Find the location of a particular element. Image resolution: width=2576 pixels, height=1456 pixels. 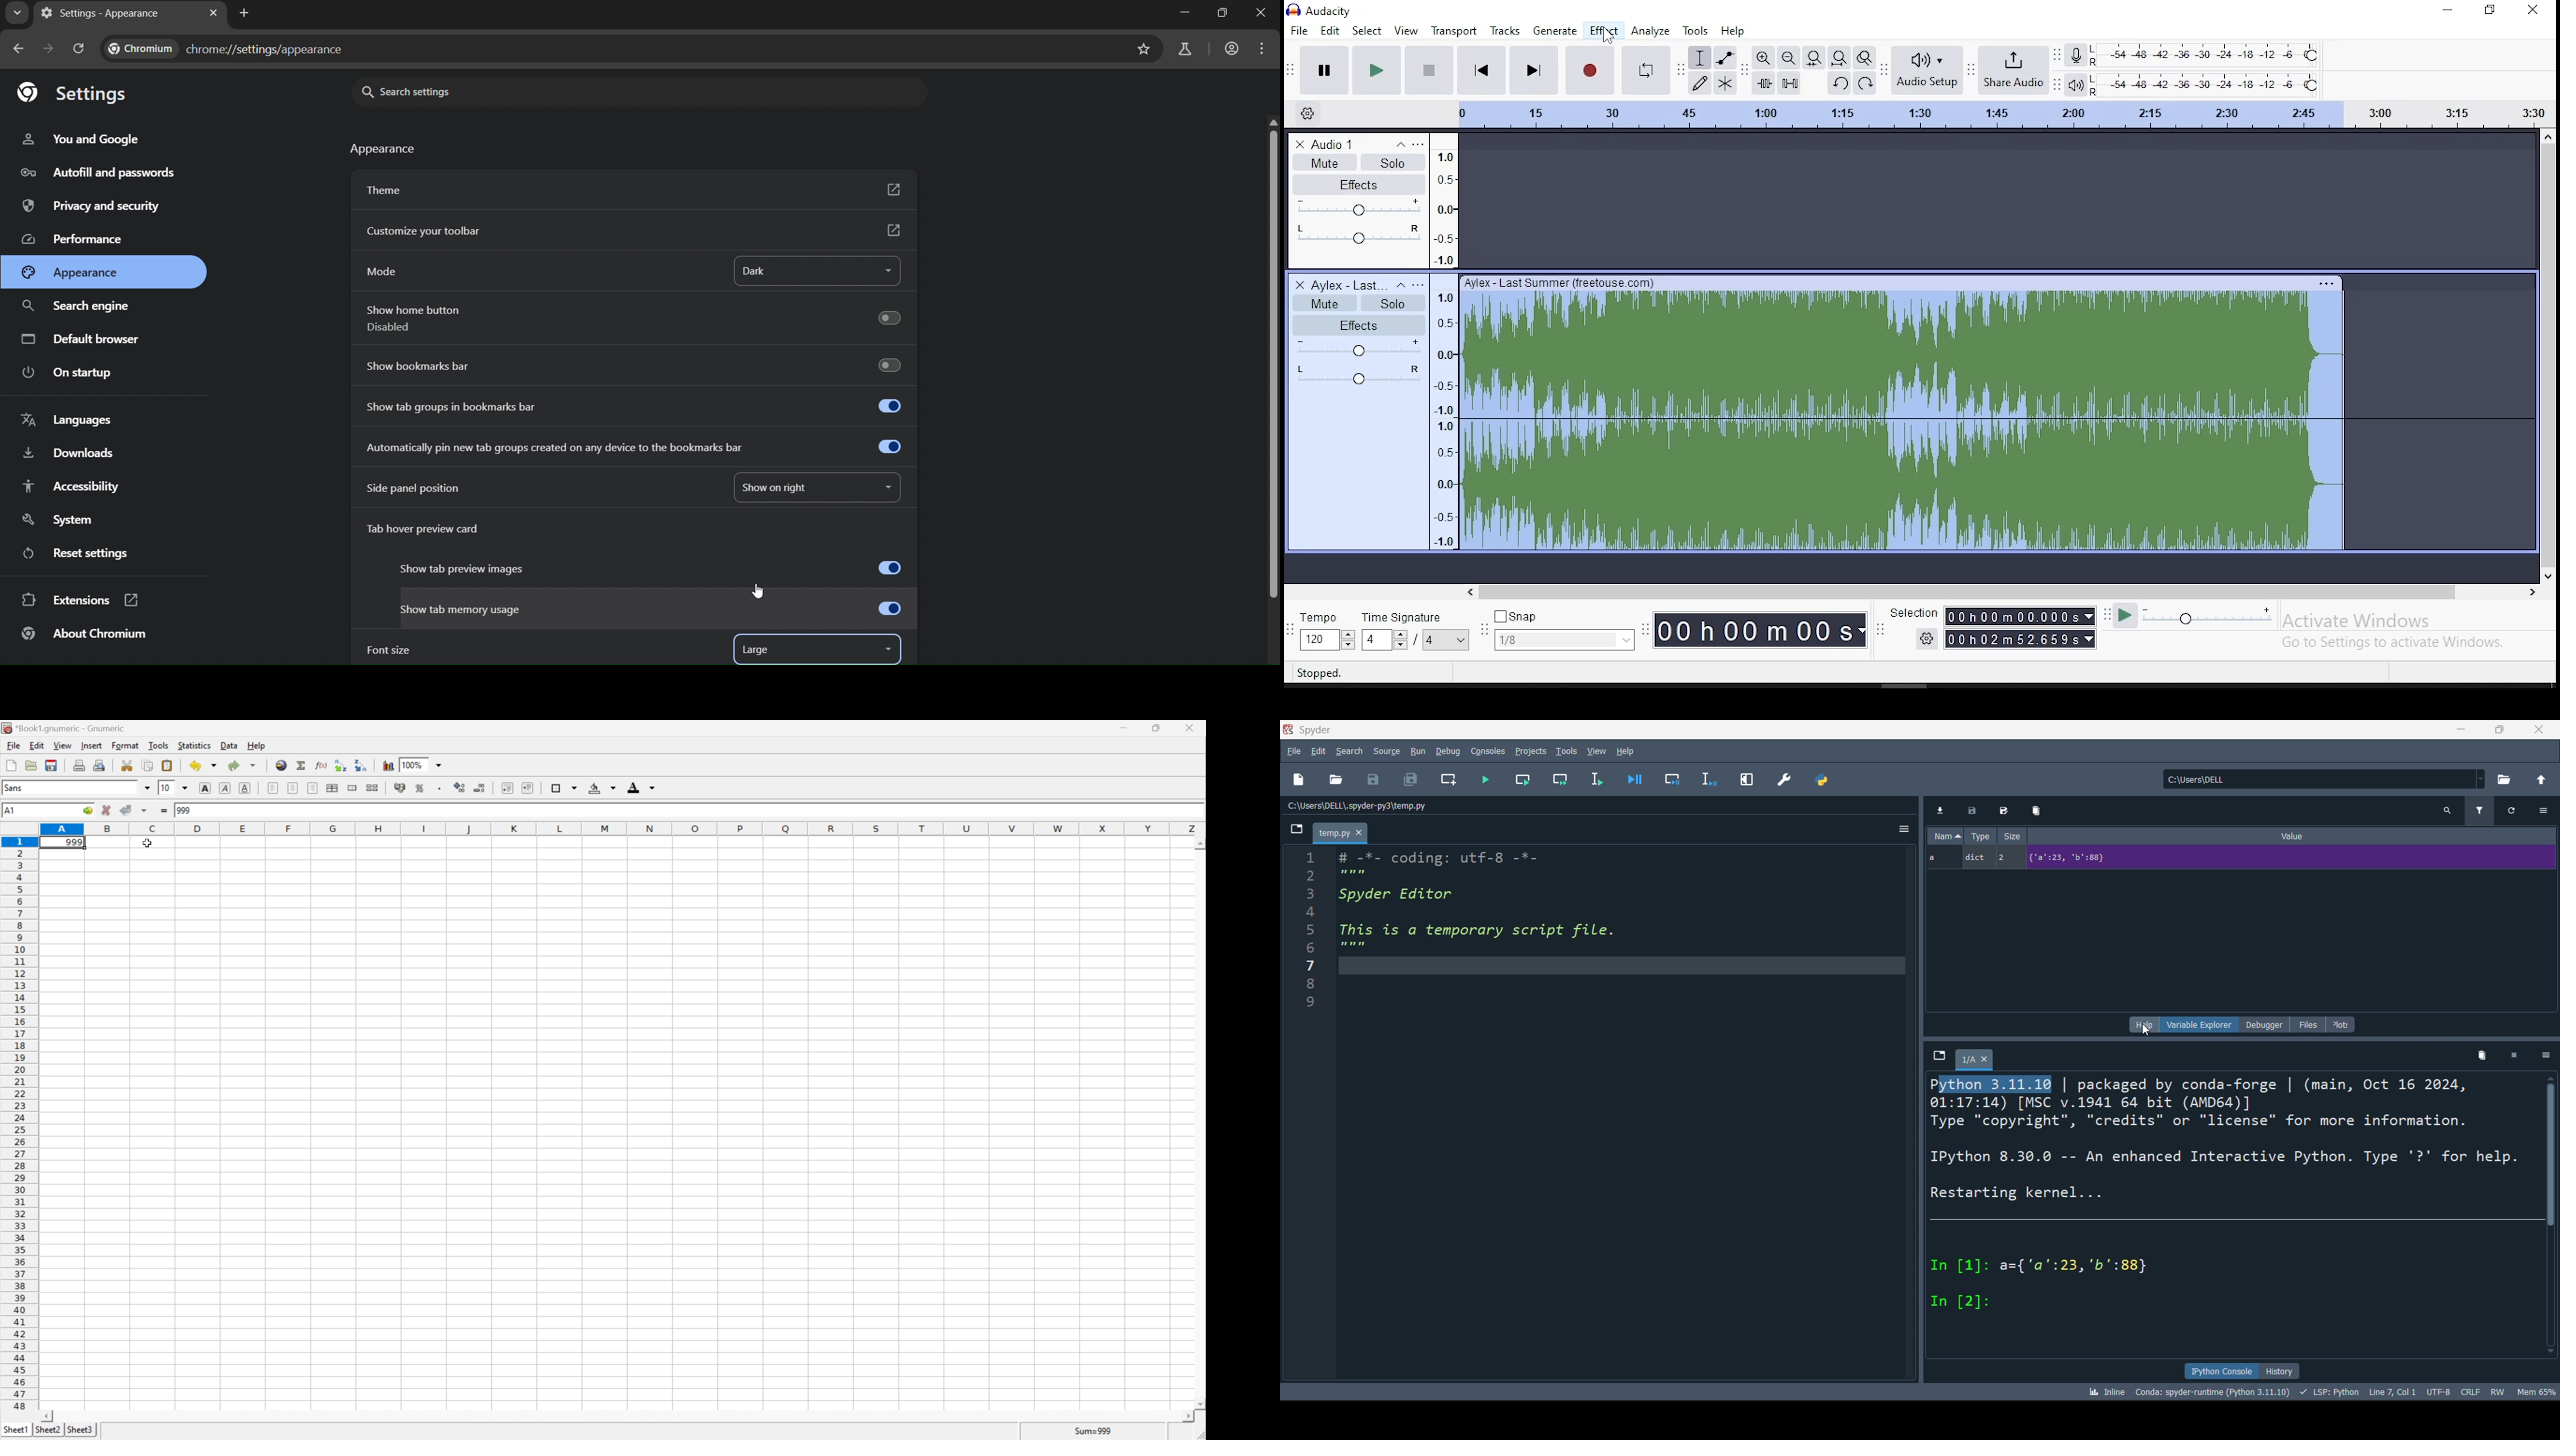

value is located at coordinates (2297, 837).